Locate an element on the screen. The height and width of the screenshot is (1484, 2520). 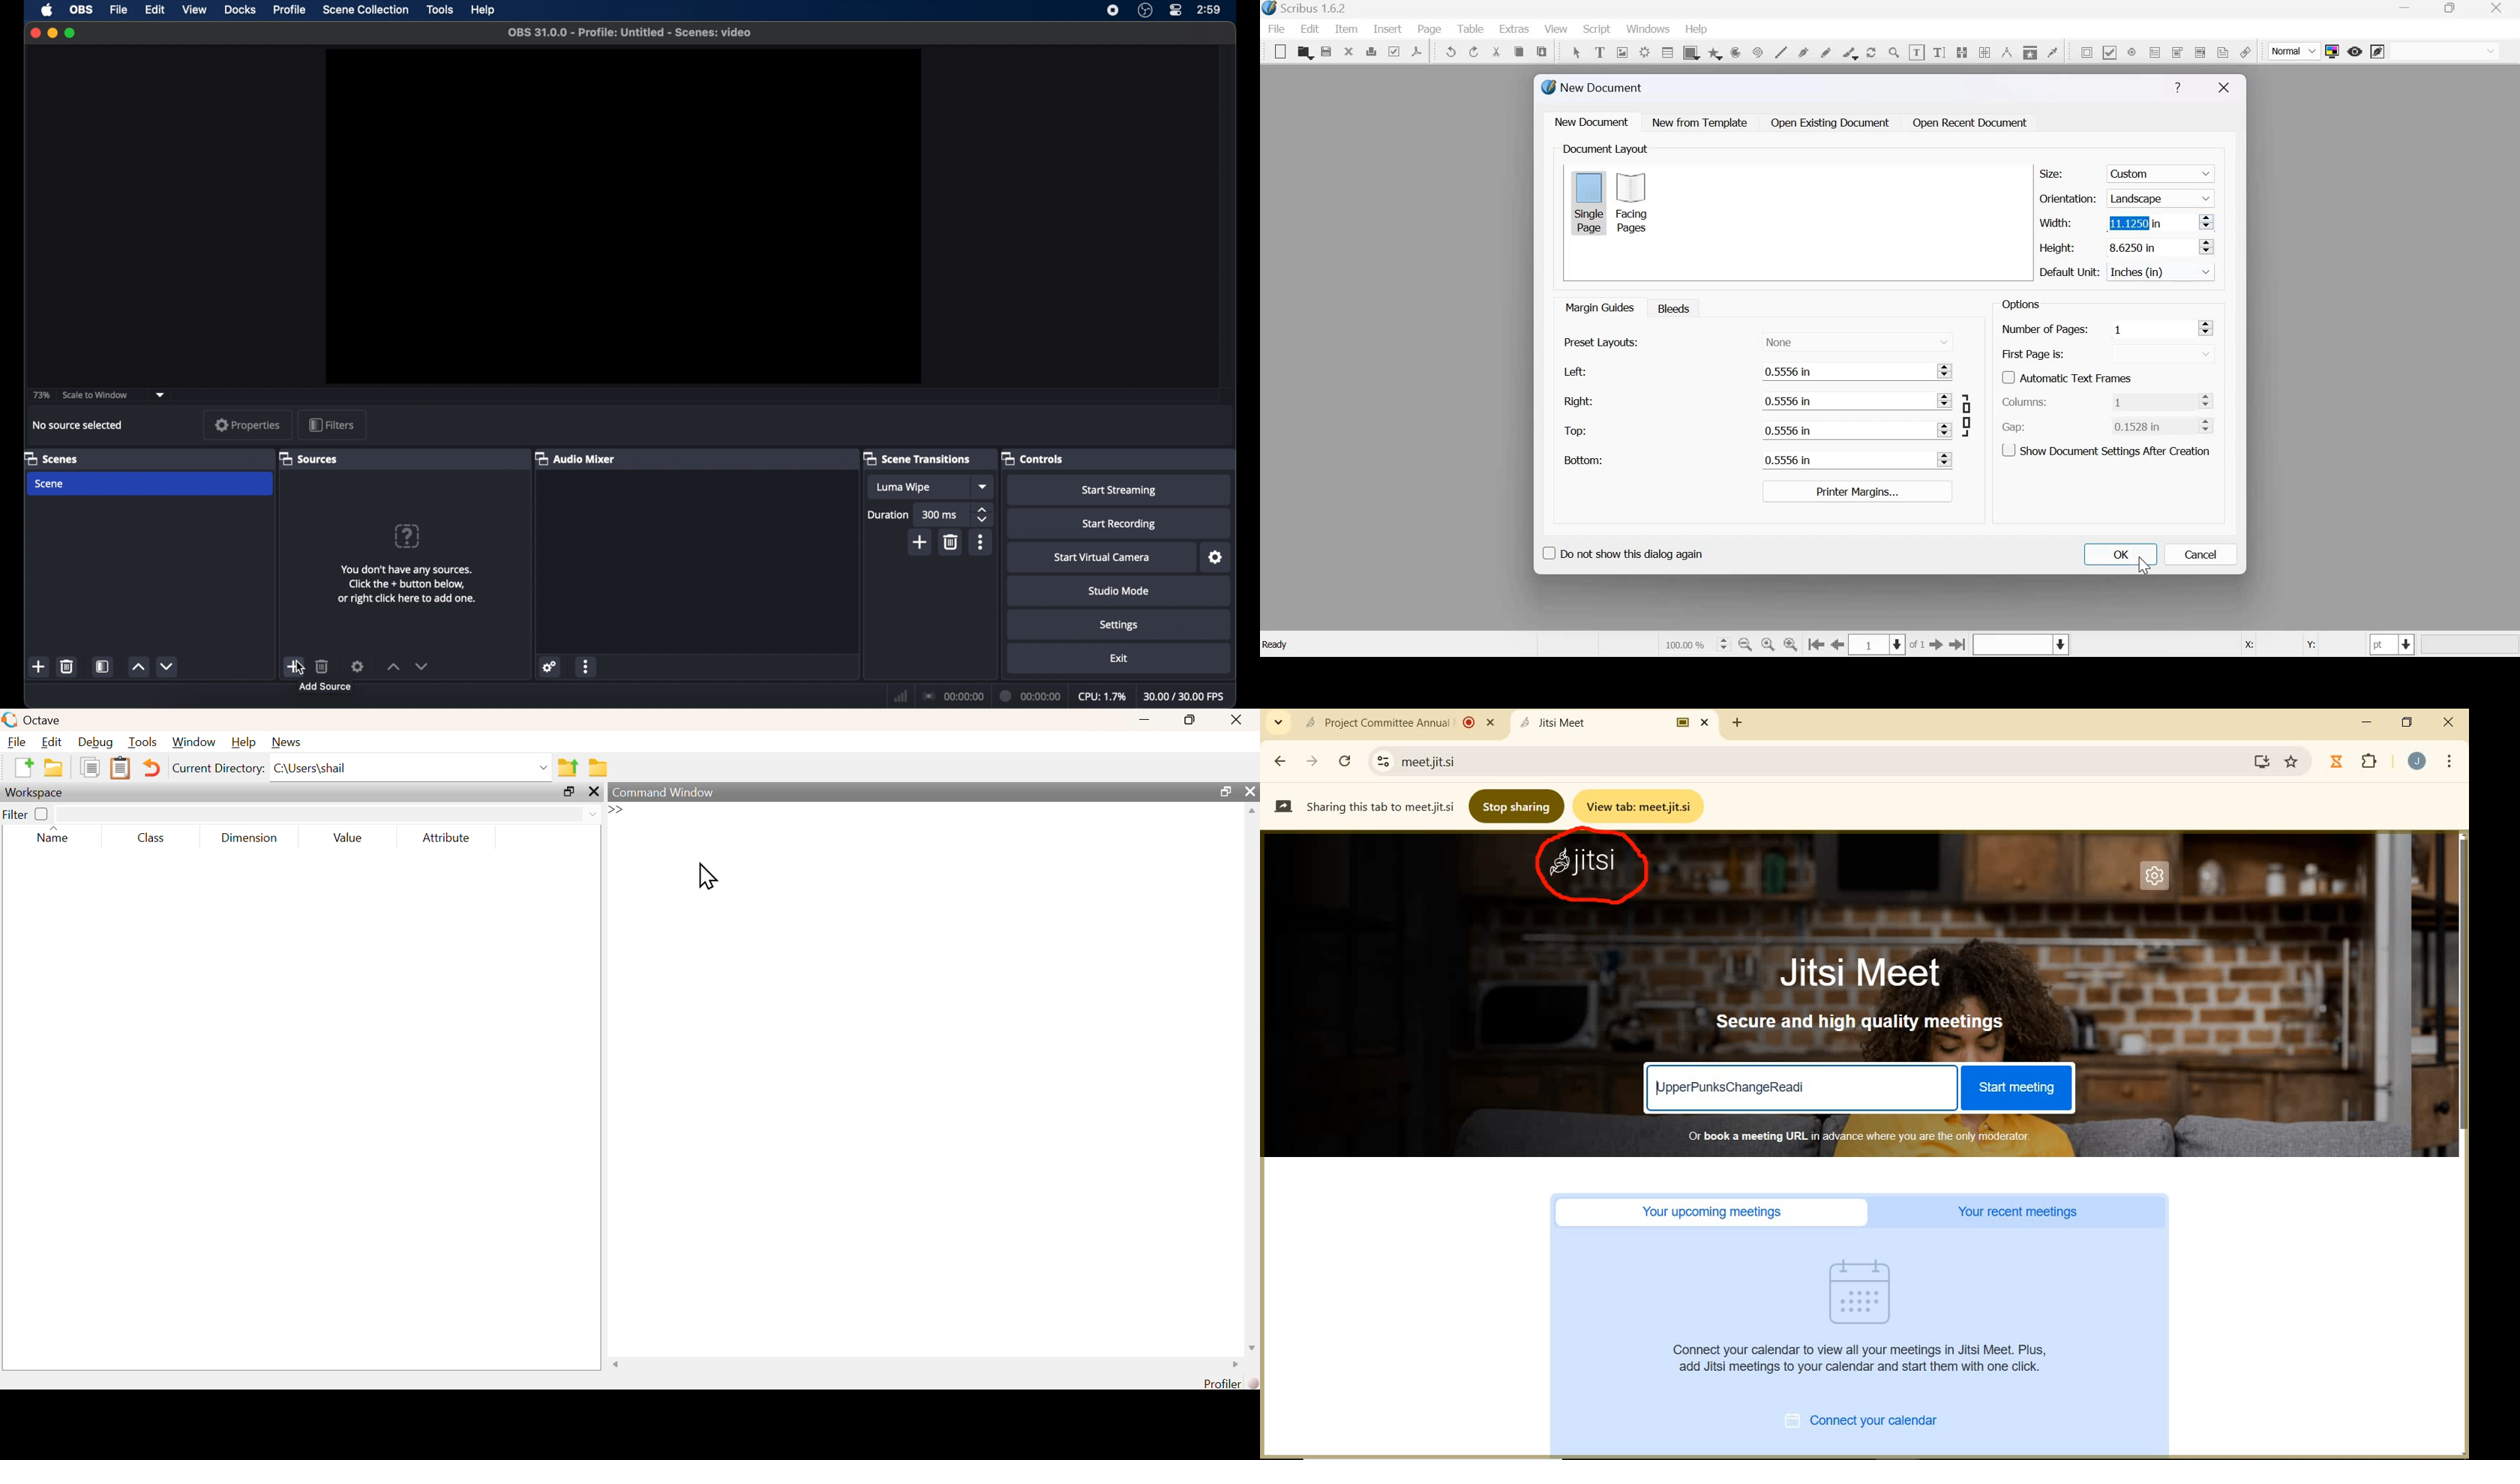
render frame is located at coordinates (1644, 51).